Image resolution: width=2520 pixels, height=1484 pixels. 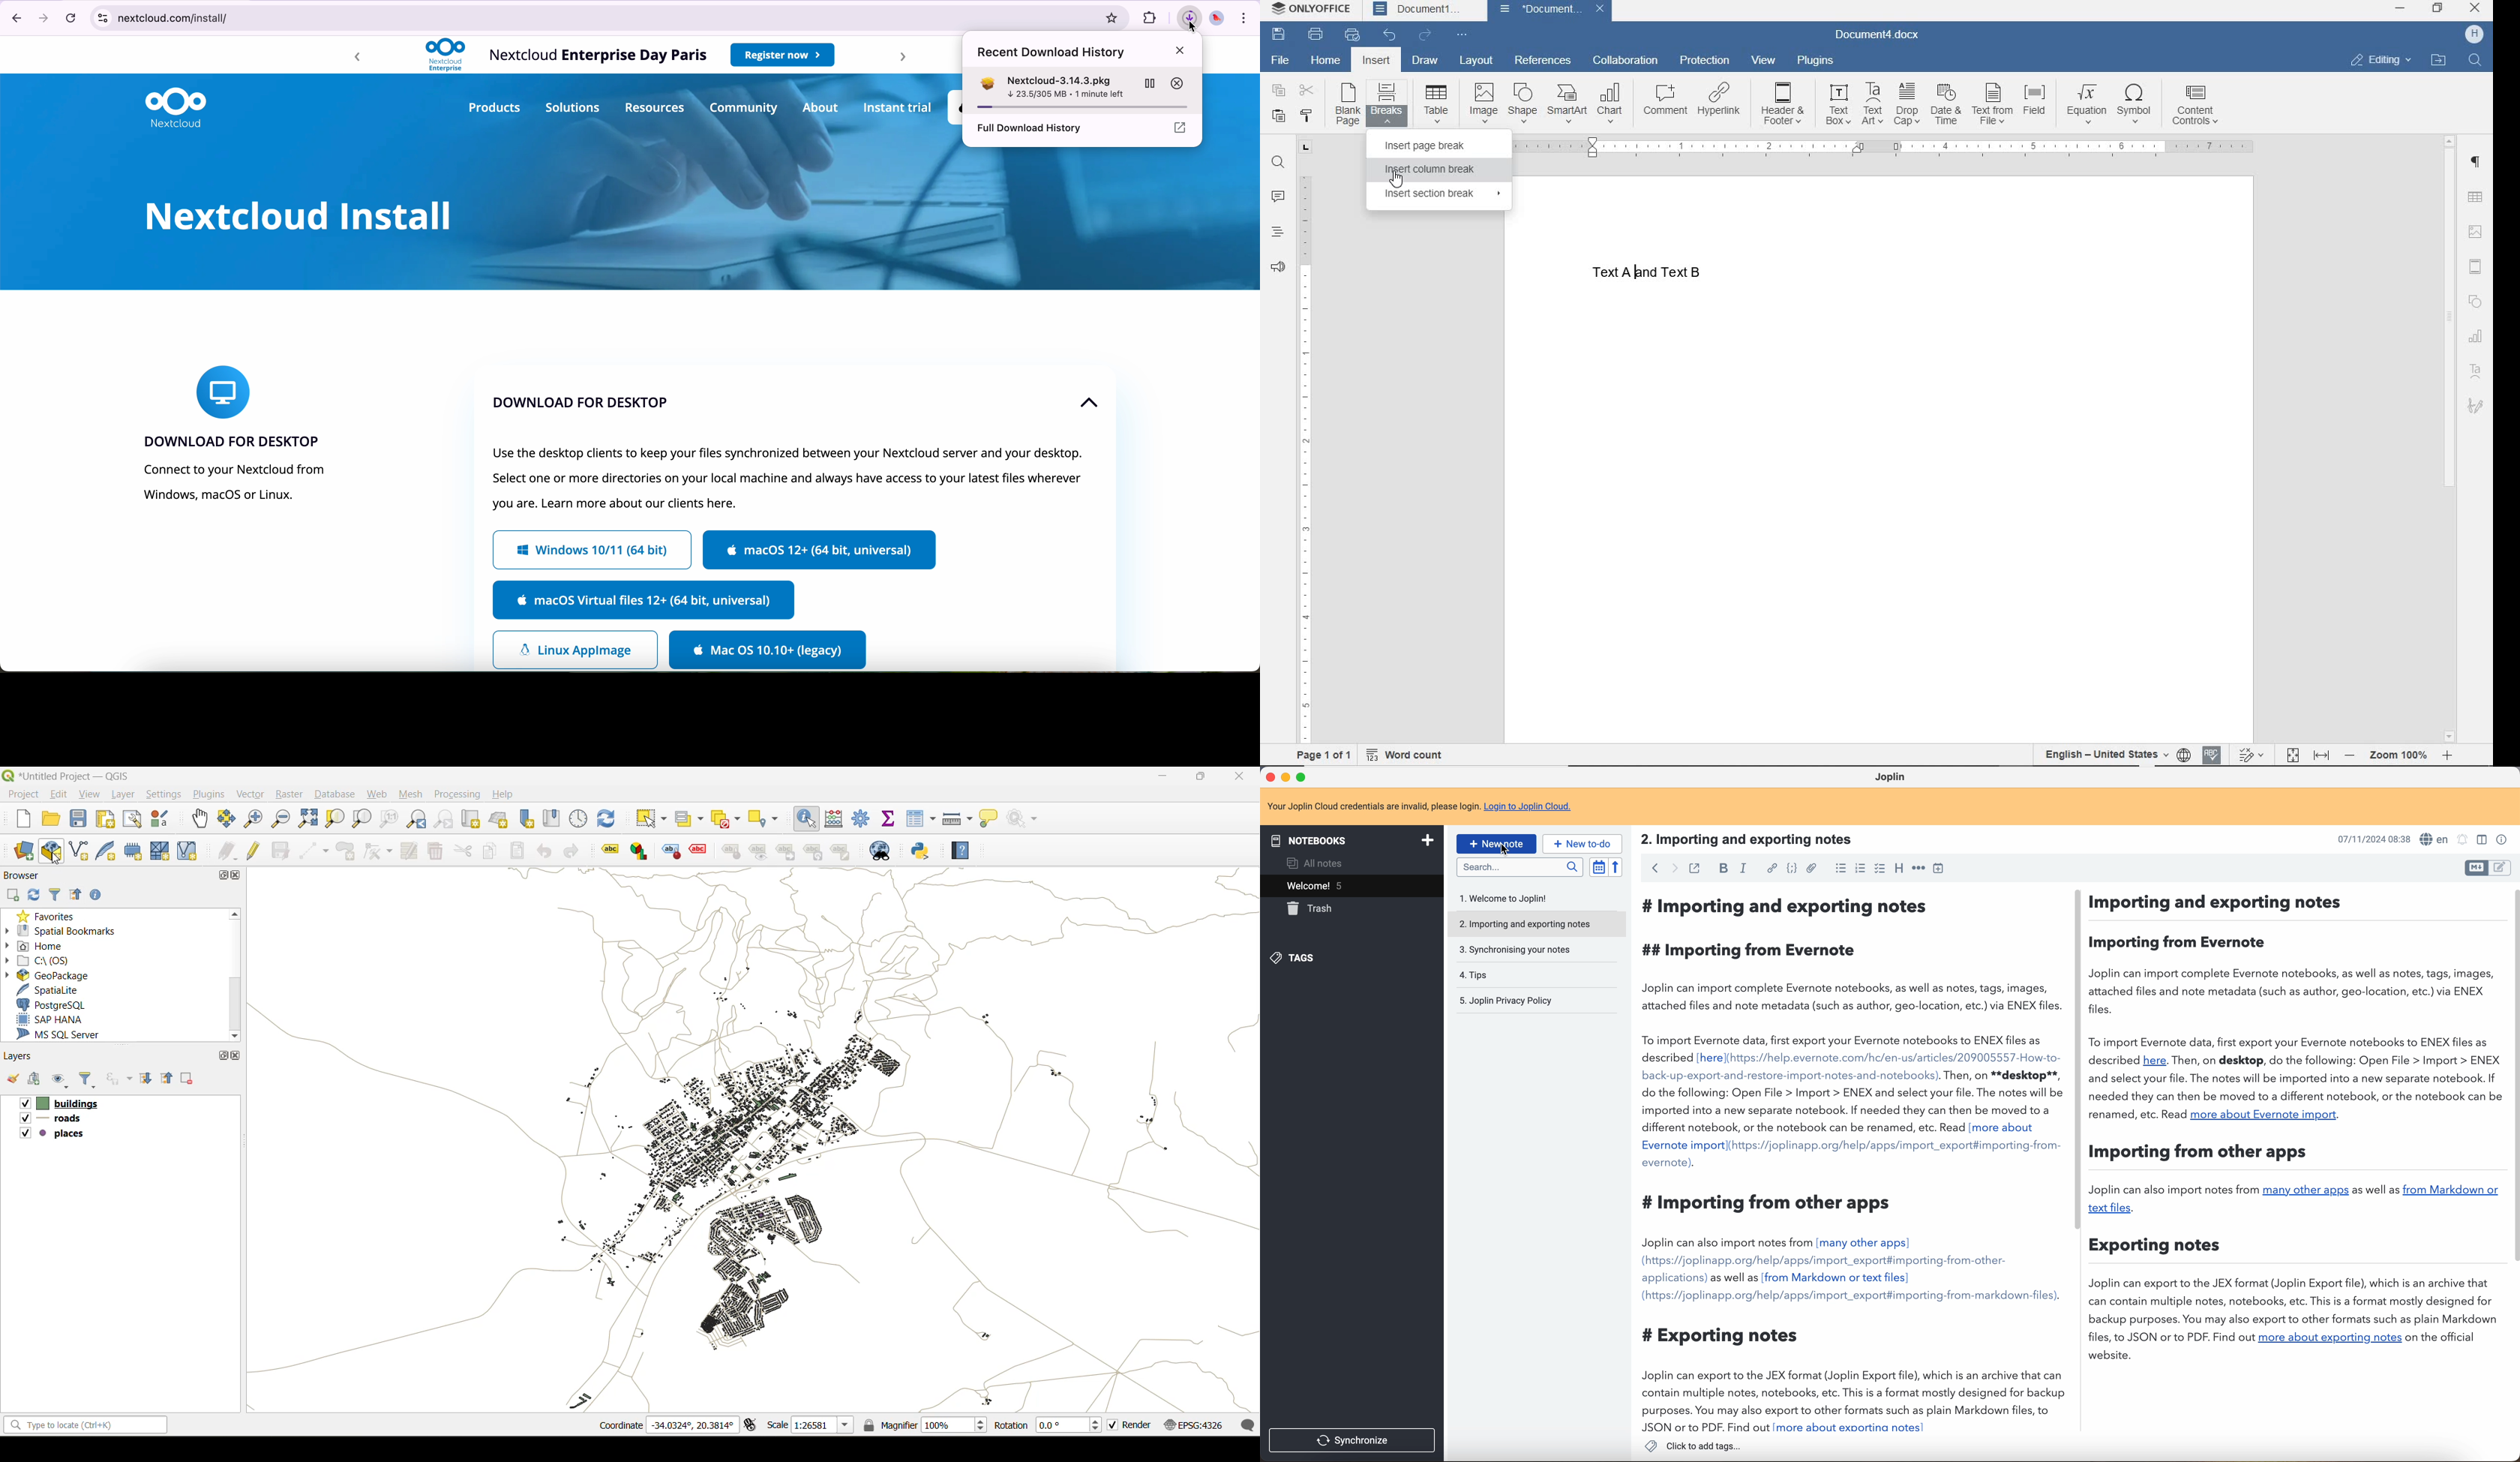 I want to click on control panel, so click(x=862, y=819).